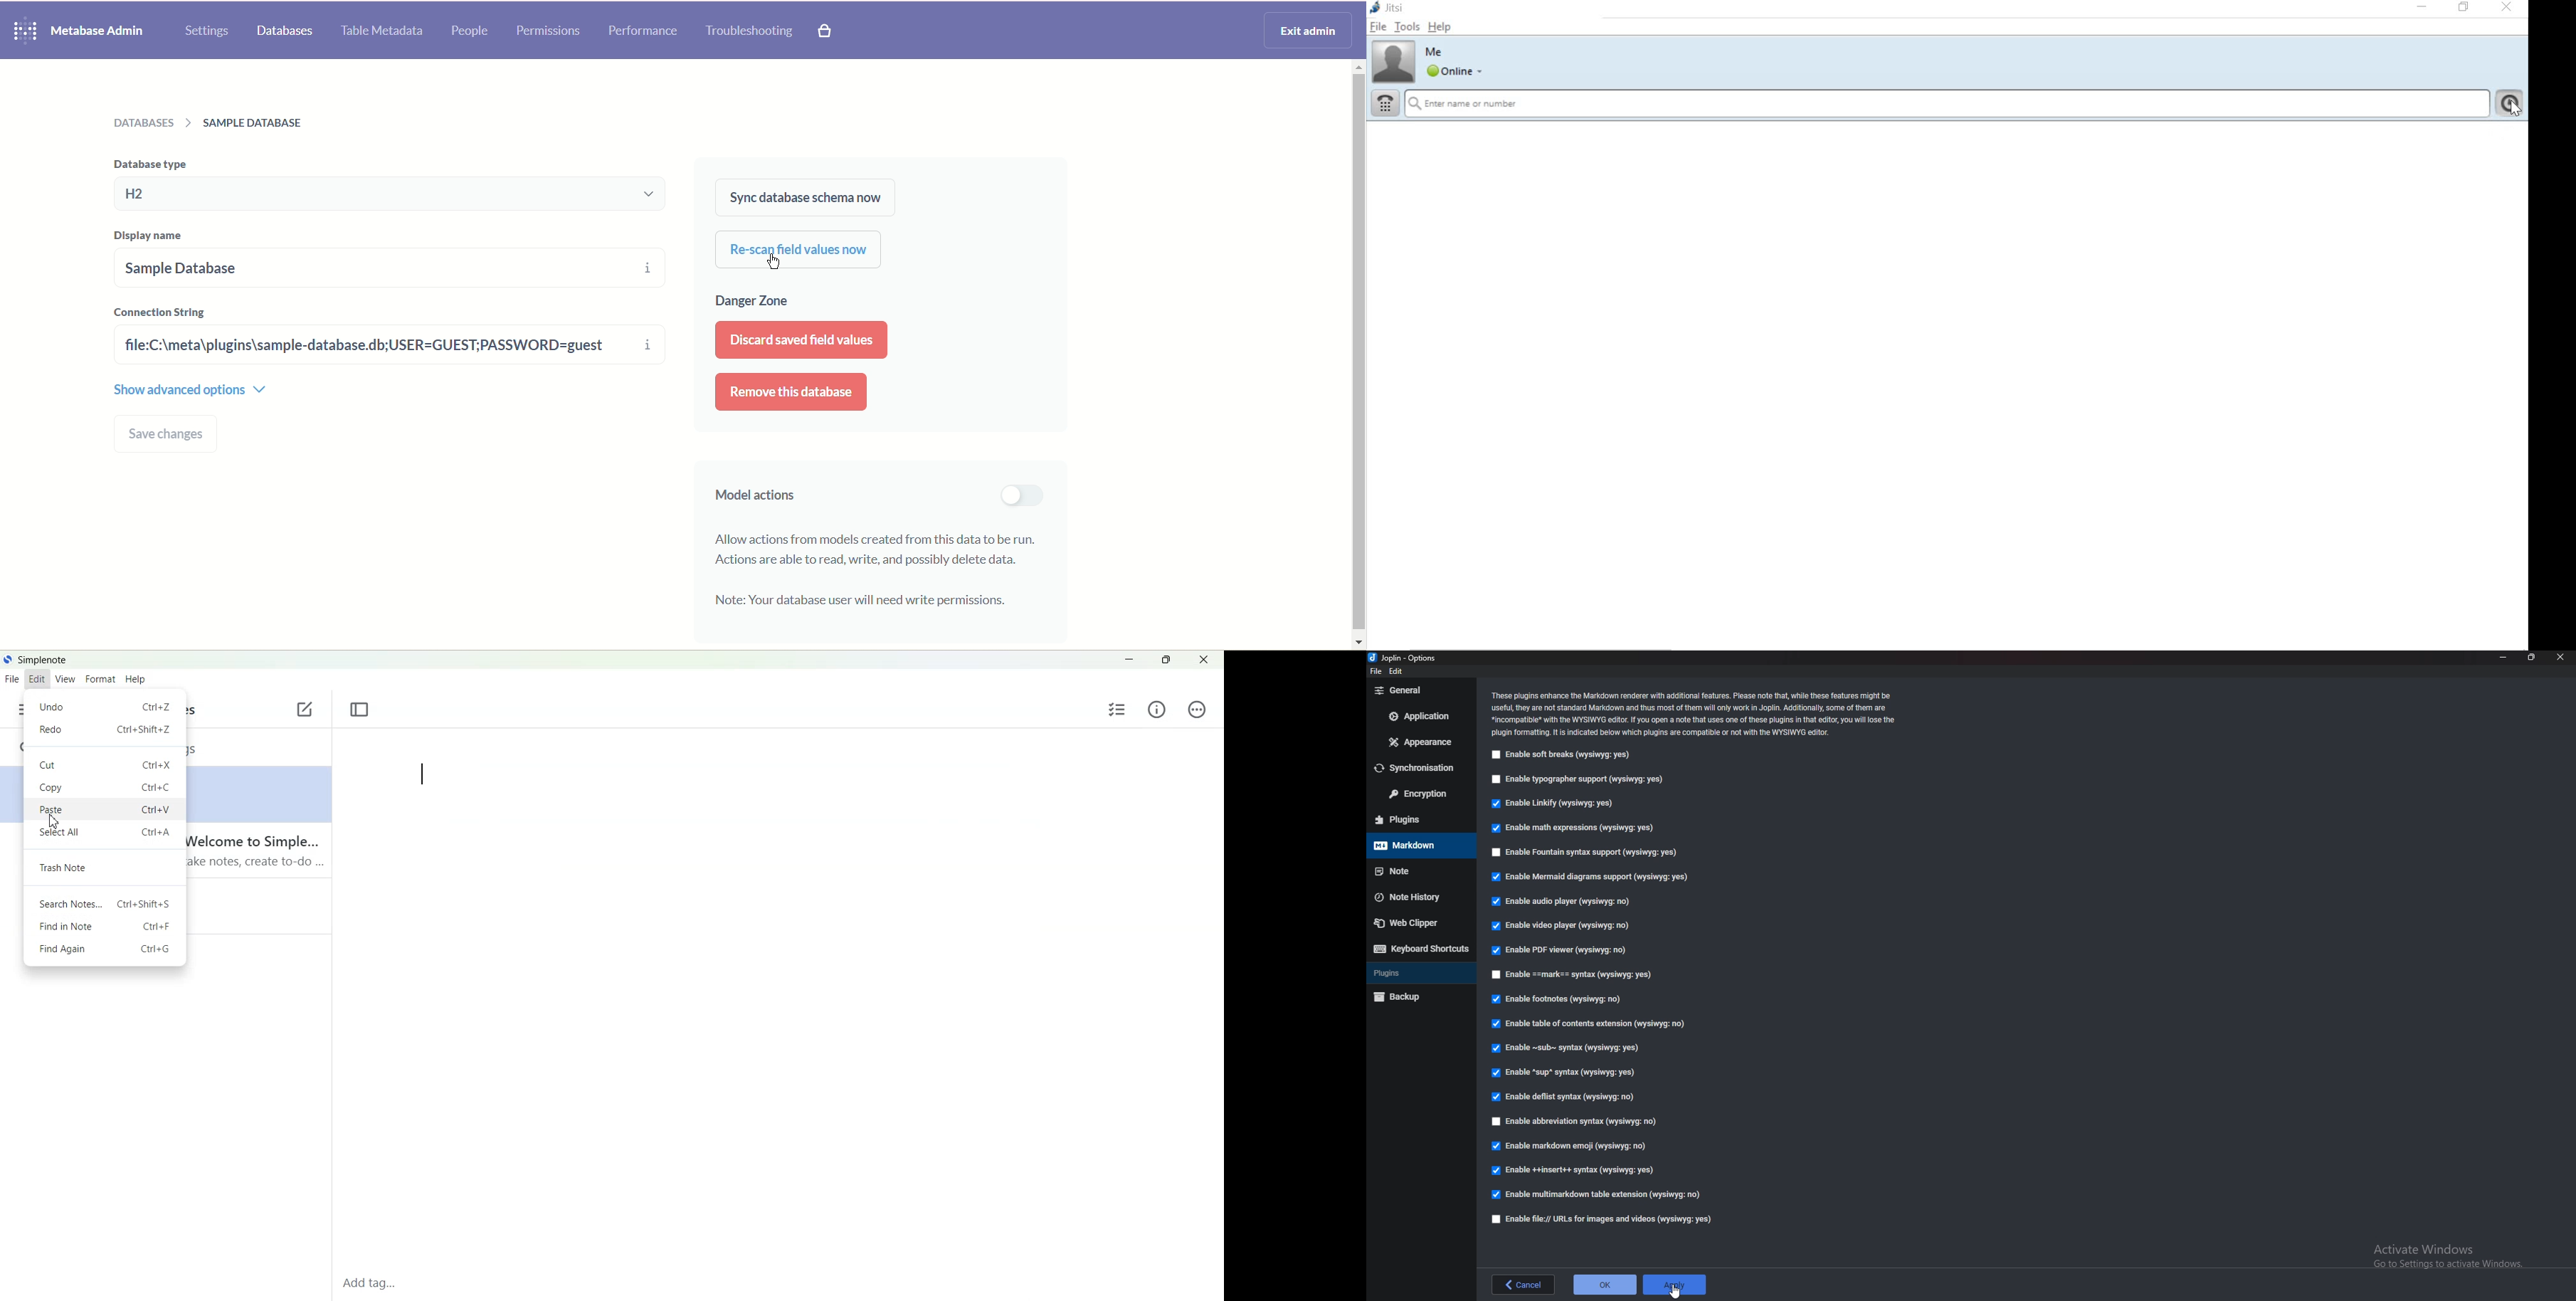 This screenshot has width=2576, height=1316. What do you see at coordinates (1562, 1074) in the screenshot?
I see `Enable sup syntax` at bounding box center [1562, 1074].